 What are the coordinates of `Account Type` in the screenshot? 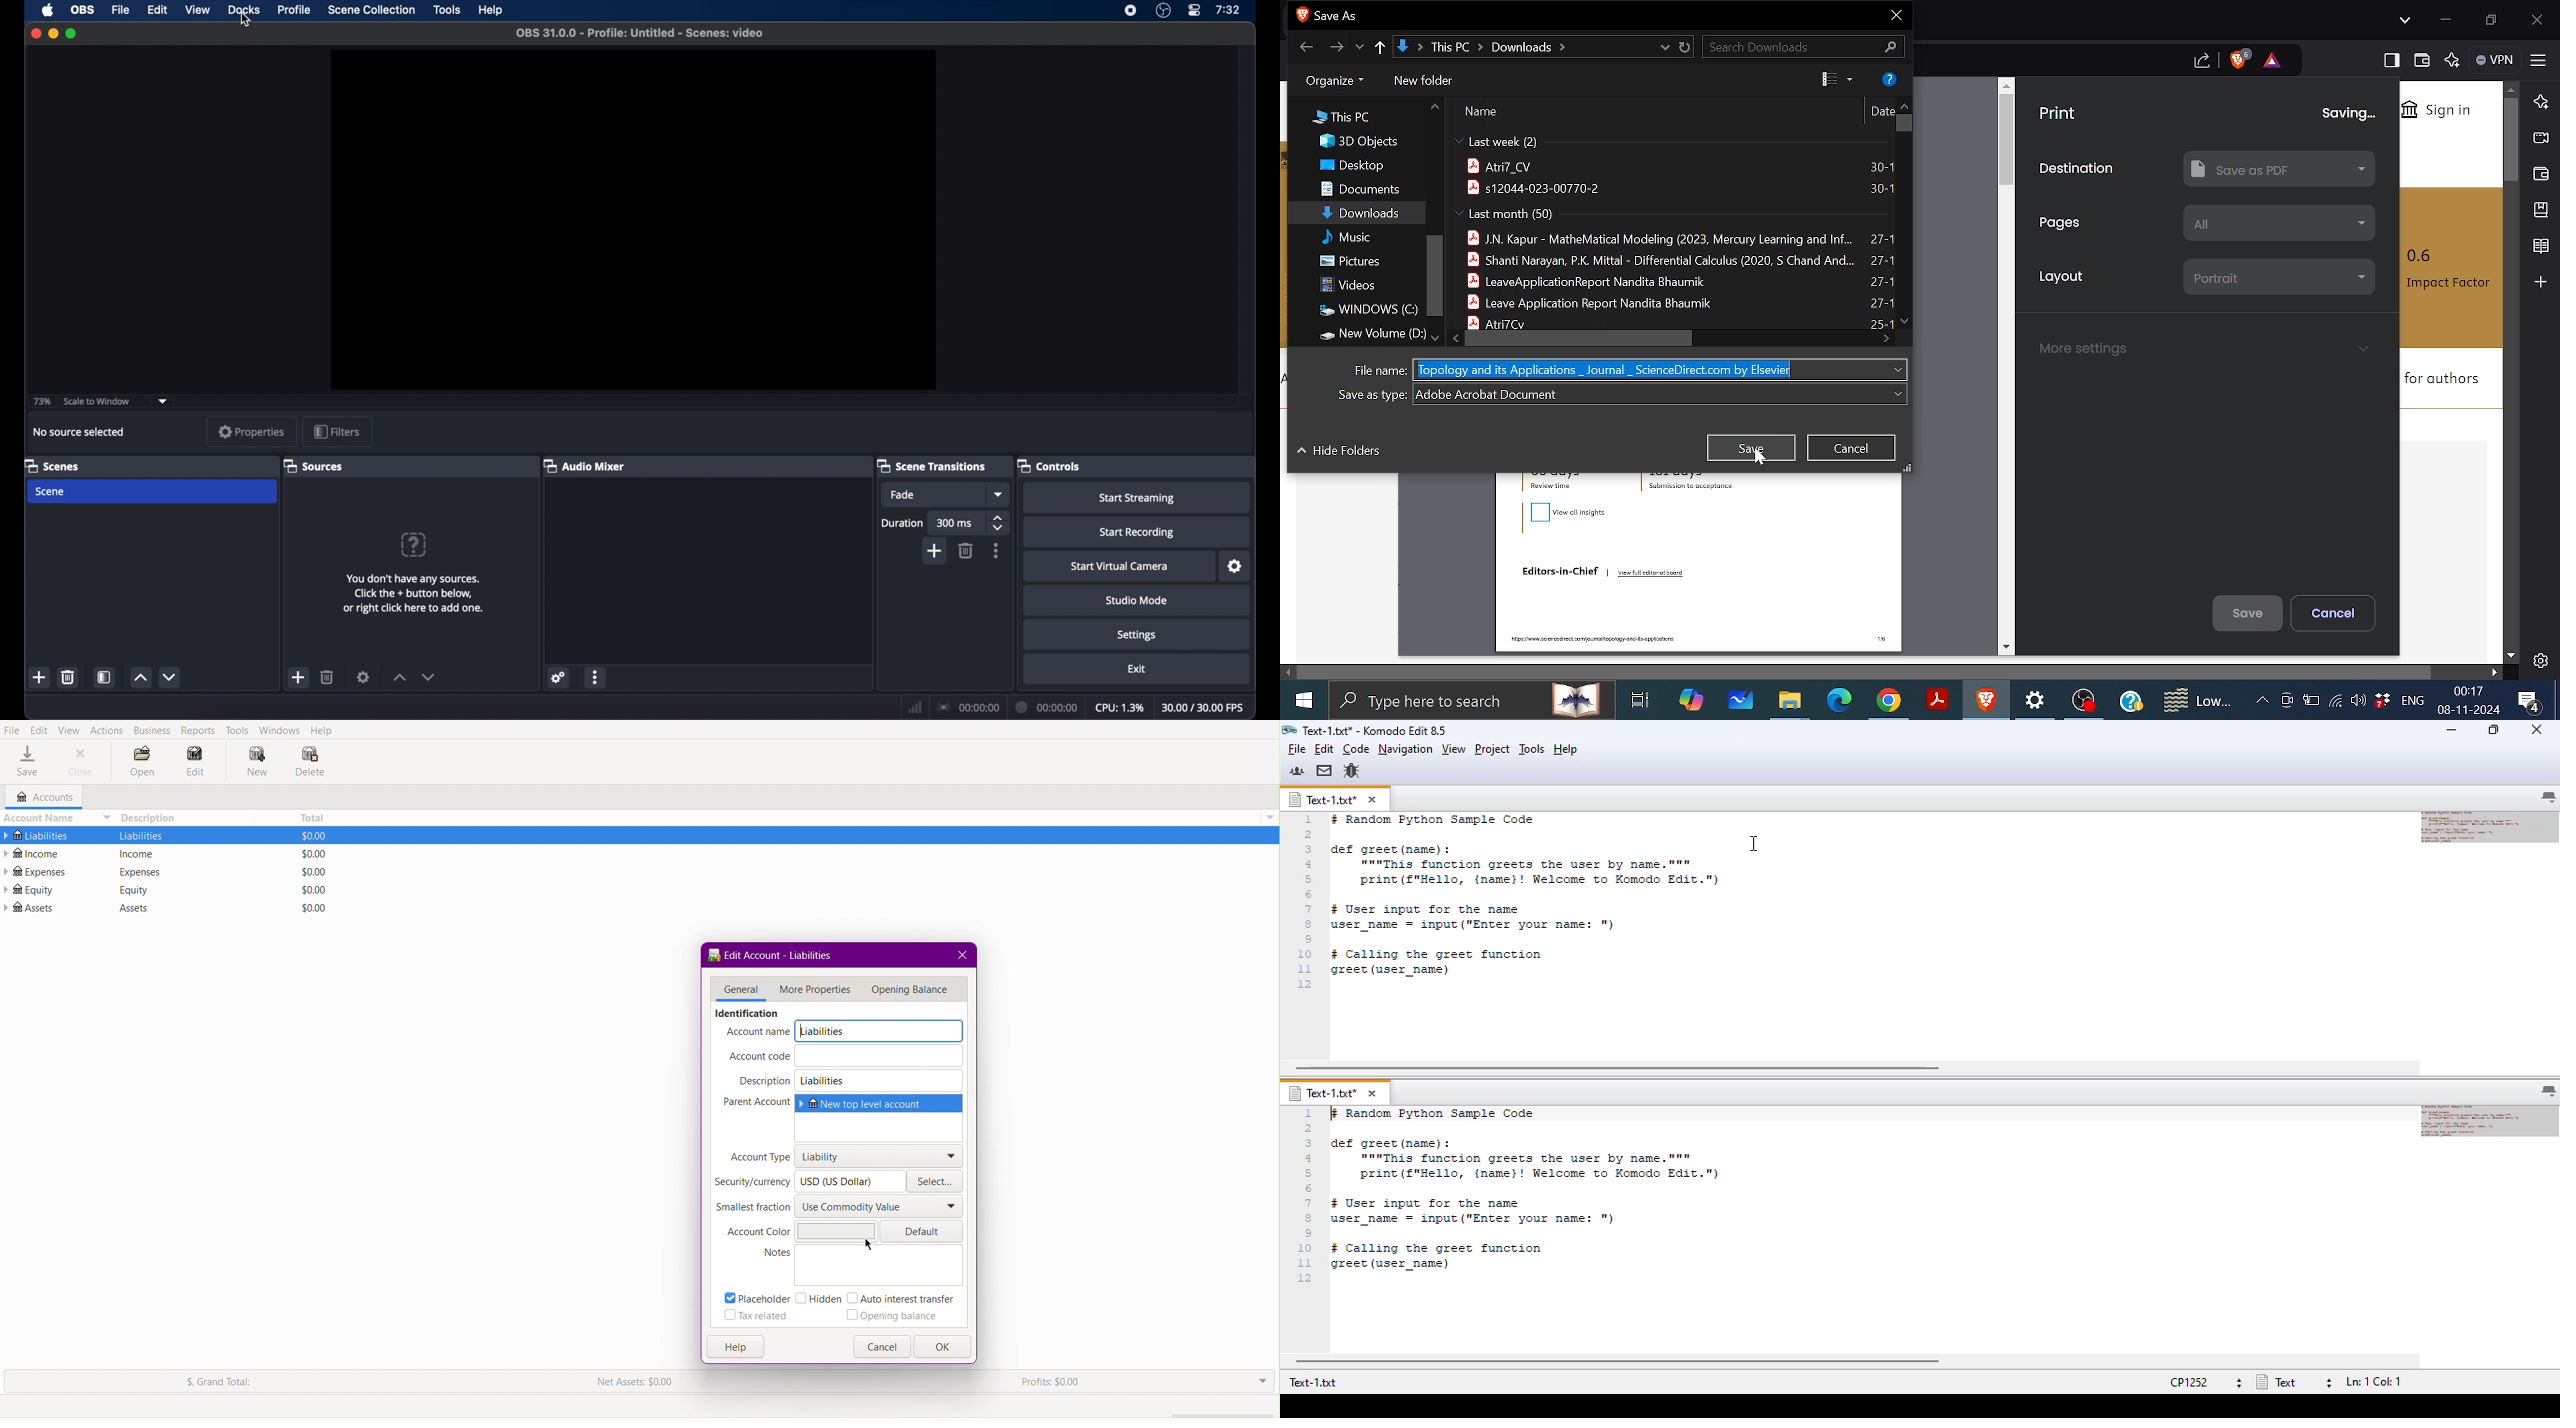 It's located at (759, 1156).